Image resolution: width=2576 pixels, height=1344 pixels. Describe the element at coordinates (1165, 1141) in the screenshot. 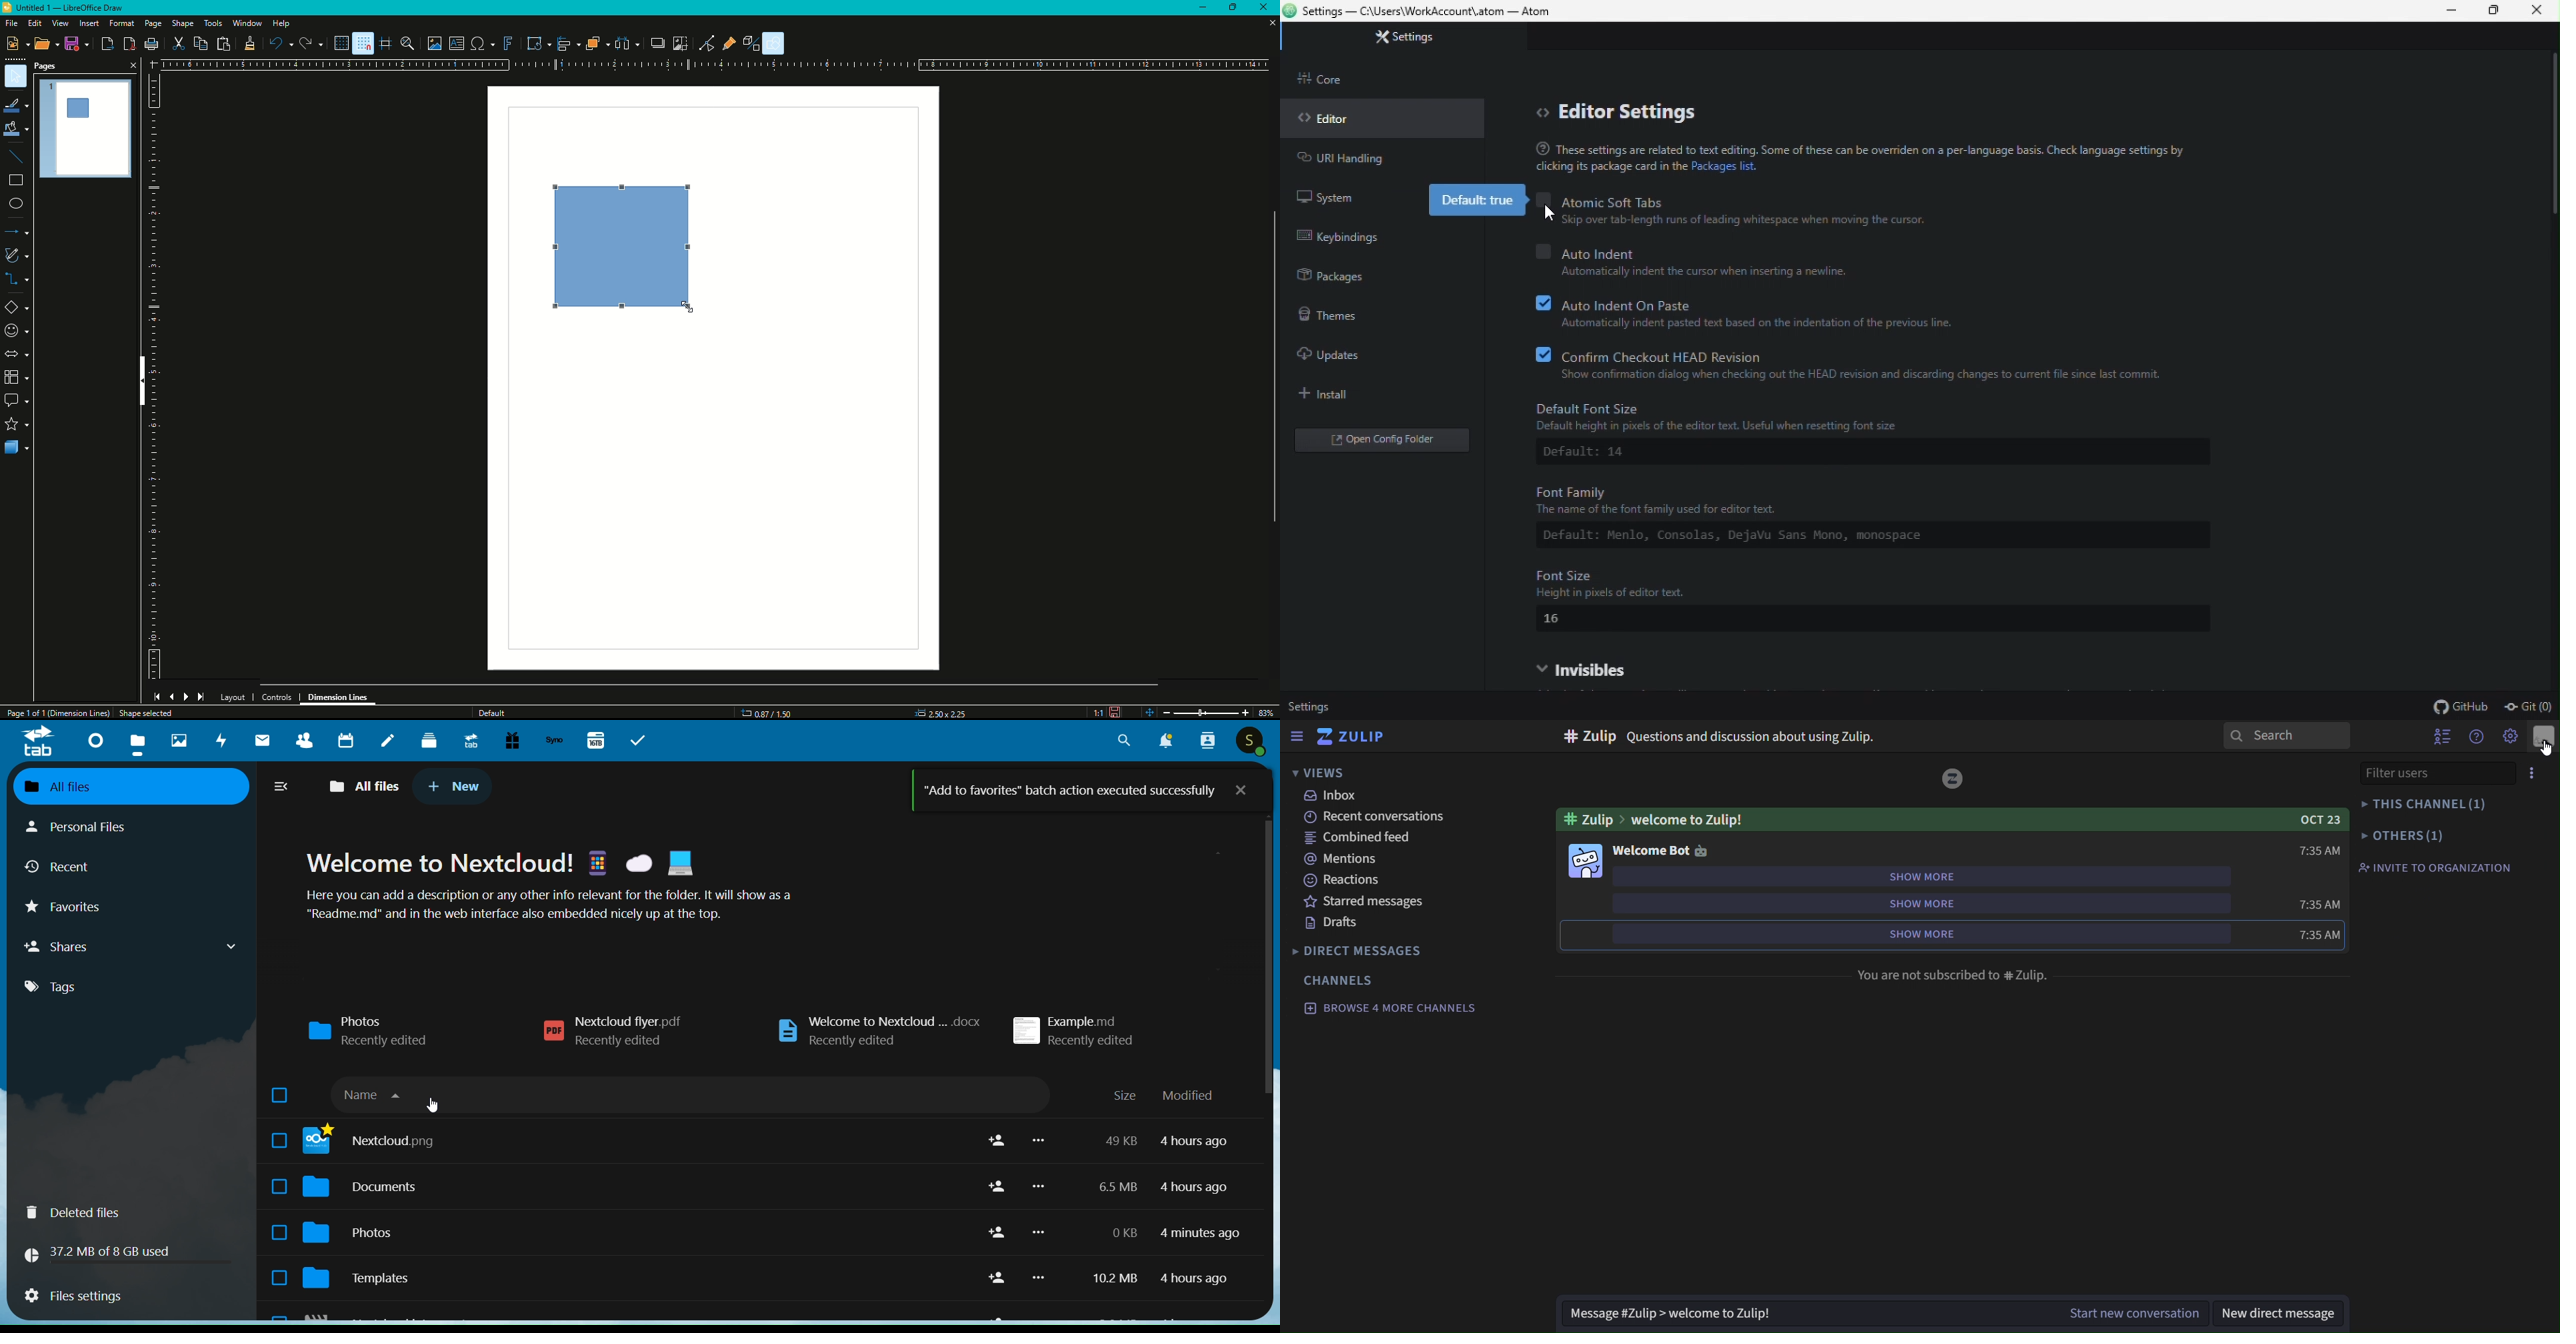

I see `49KB 4 hours ago` at that location.